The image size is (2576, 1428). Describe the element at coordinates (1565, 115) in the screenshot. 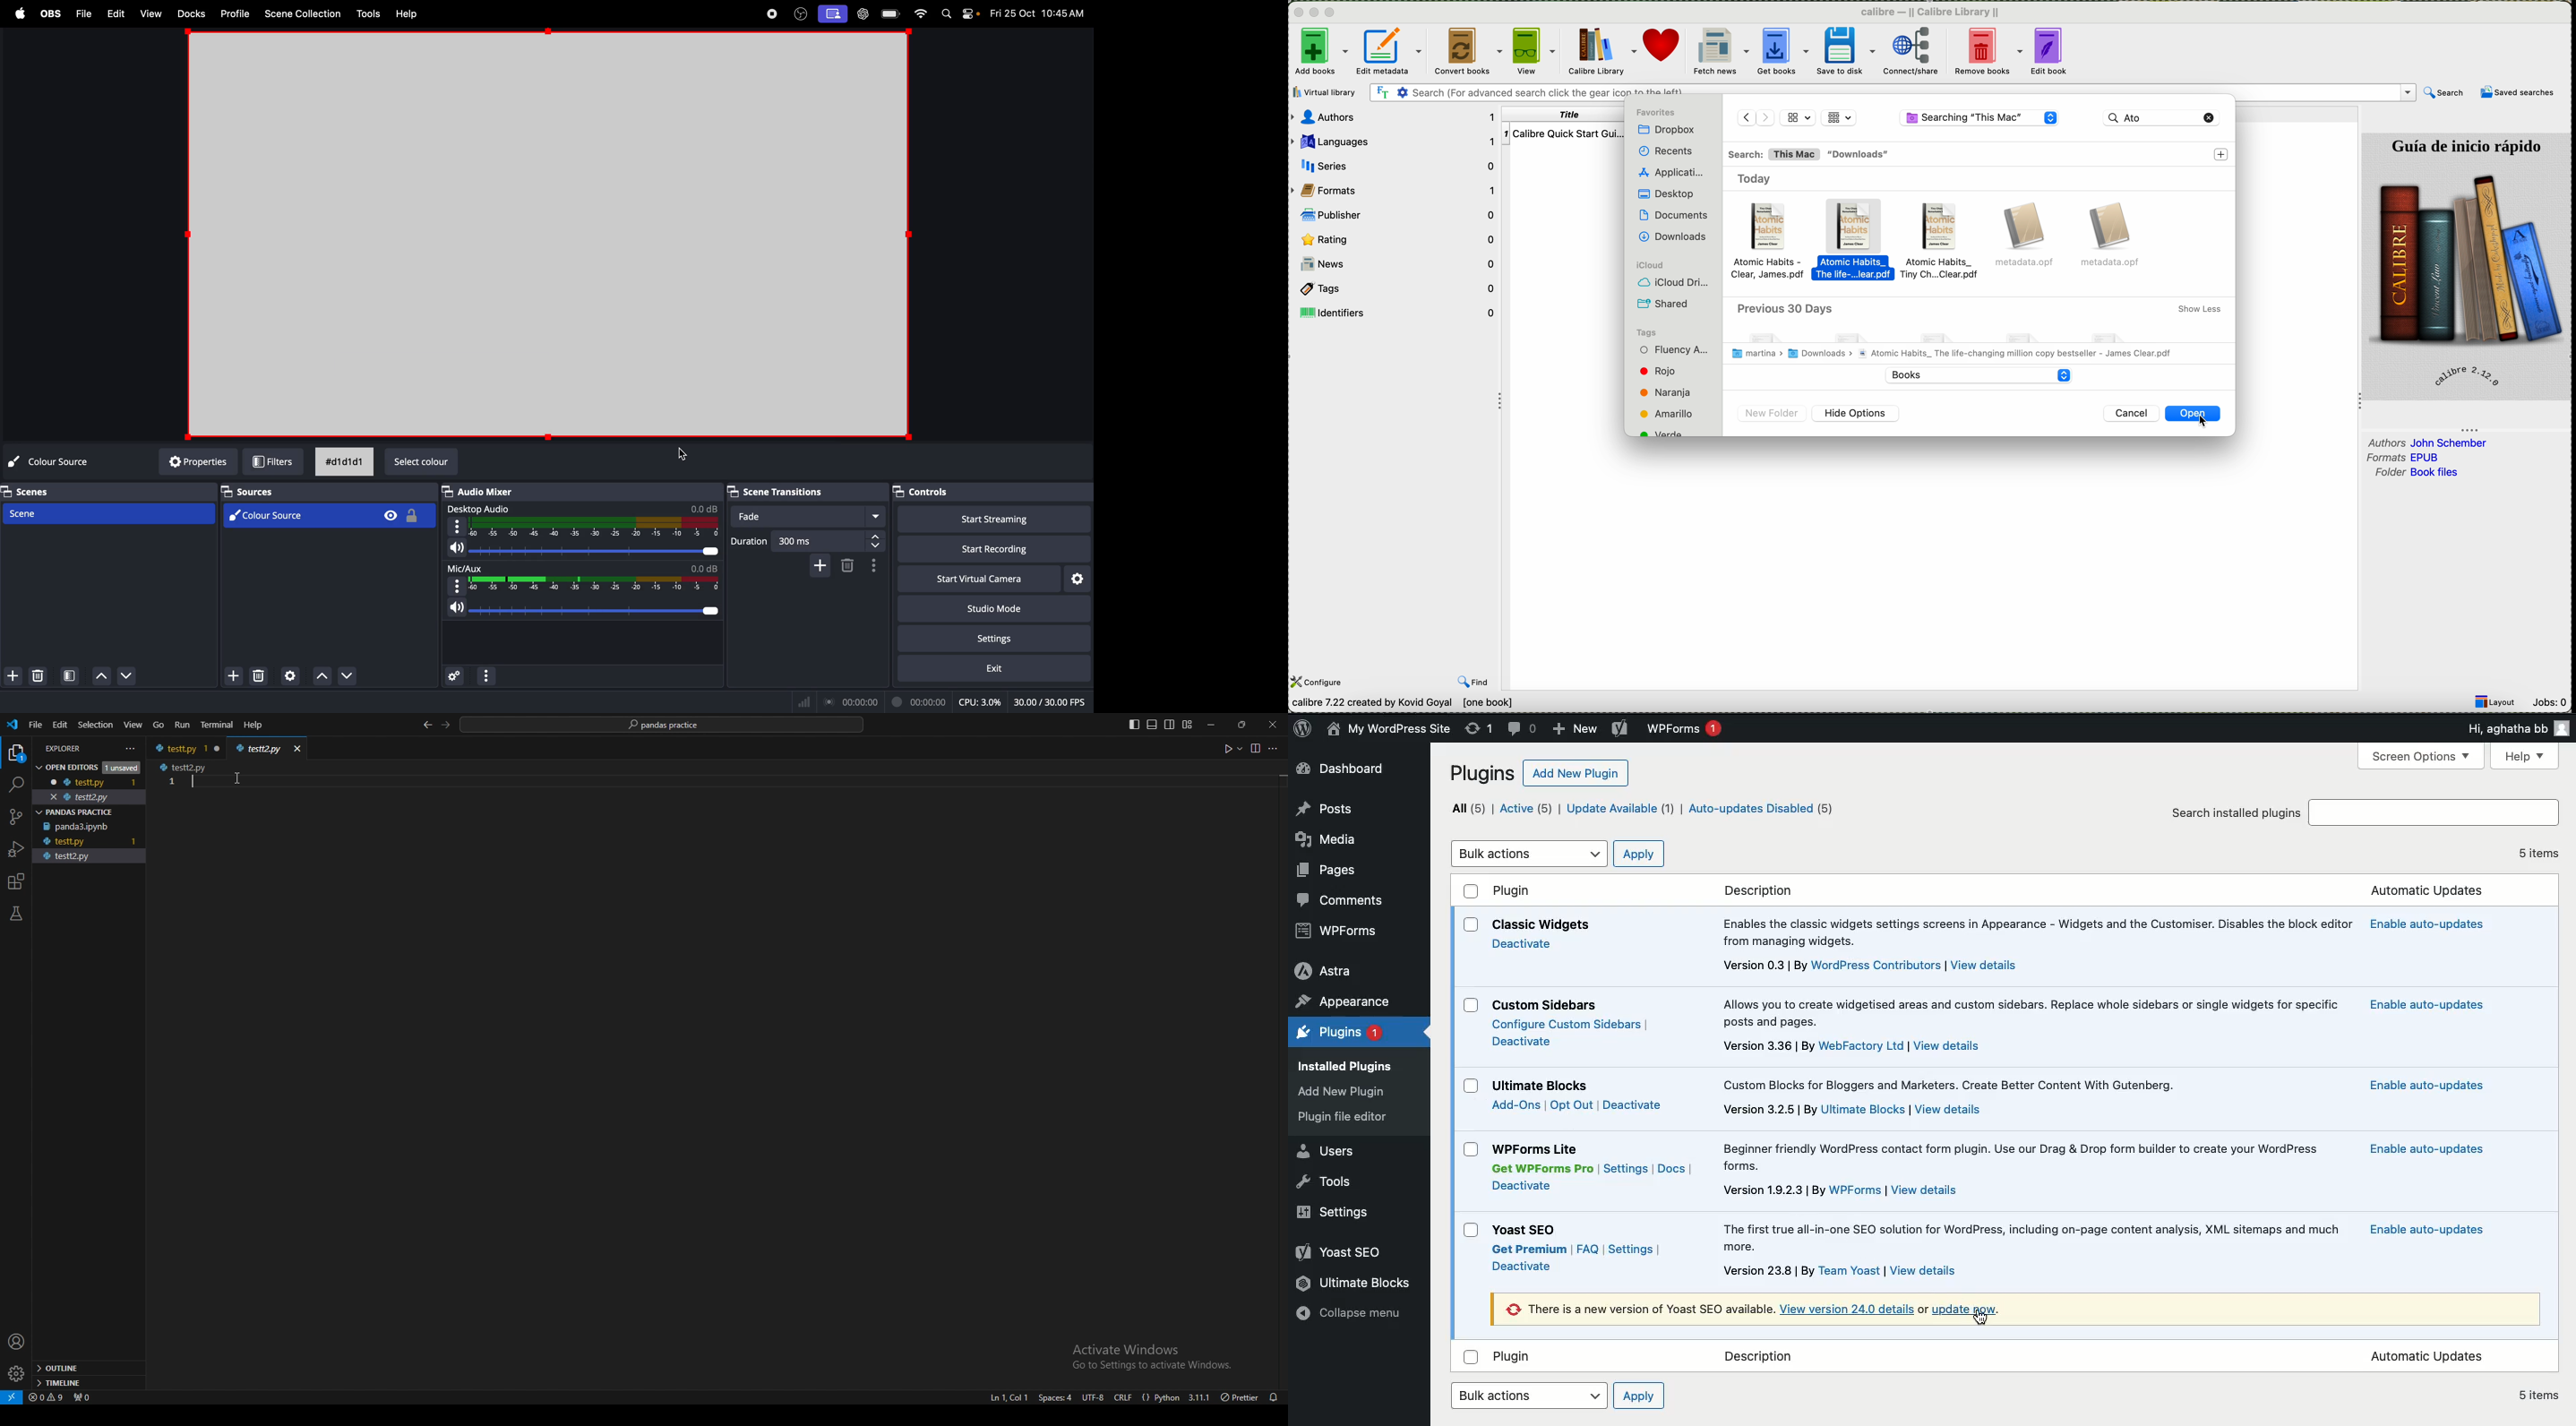

I see `title` at that location.